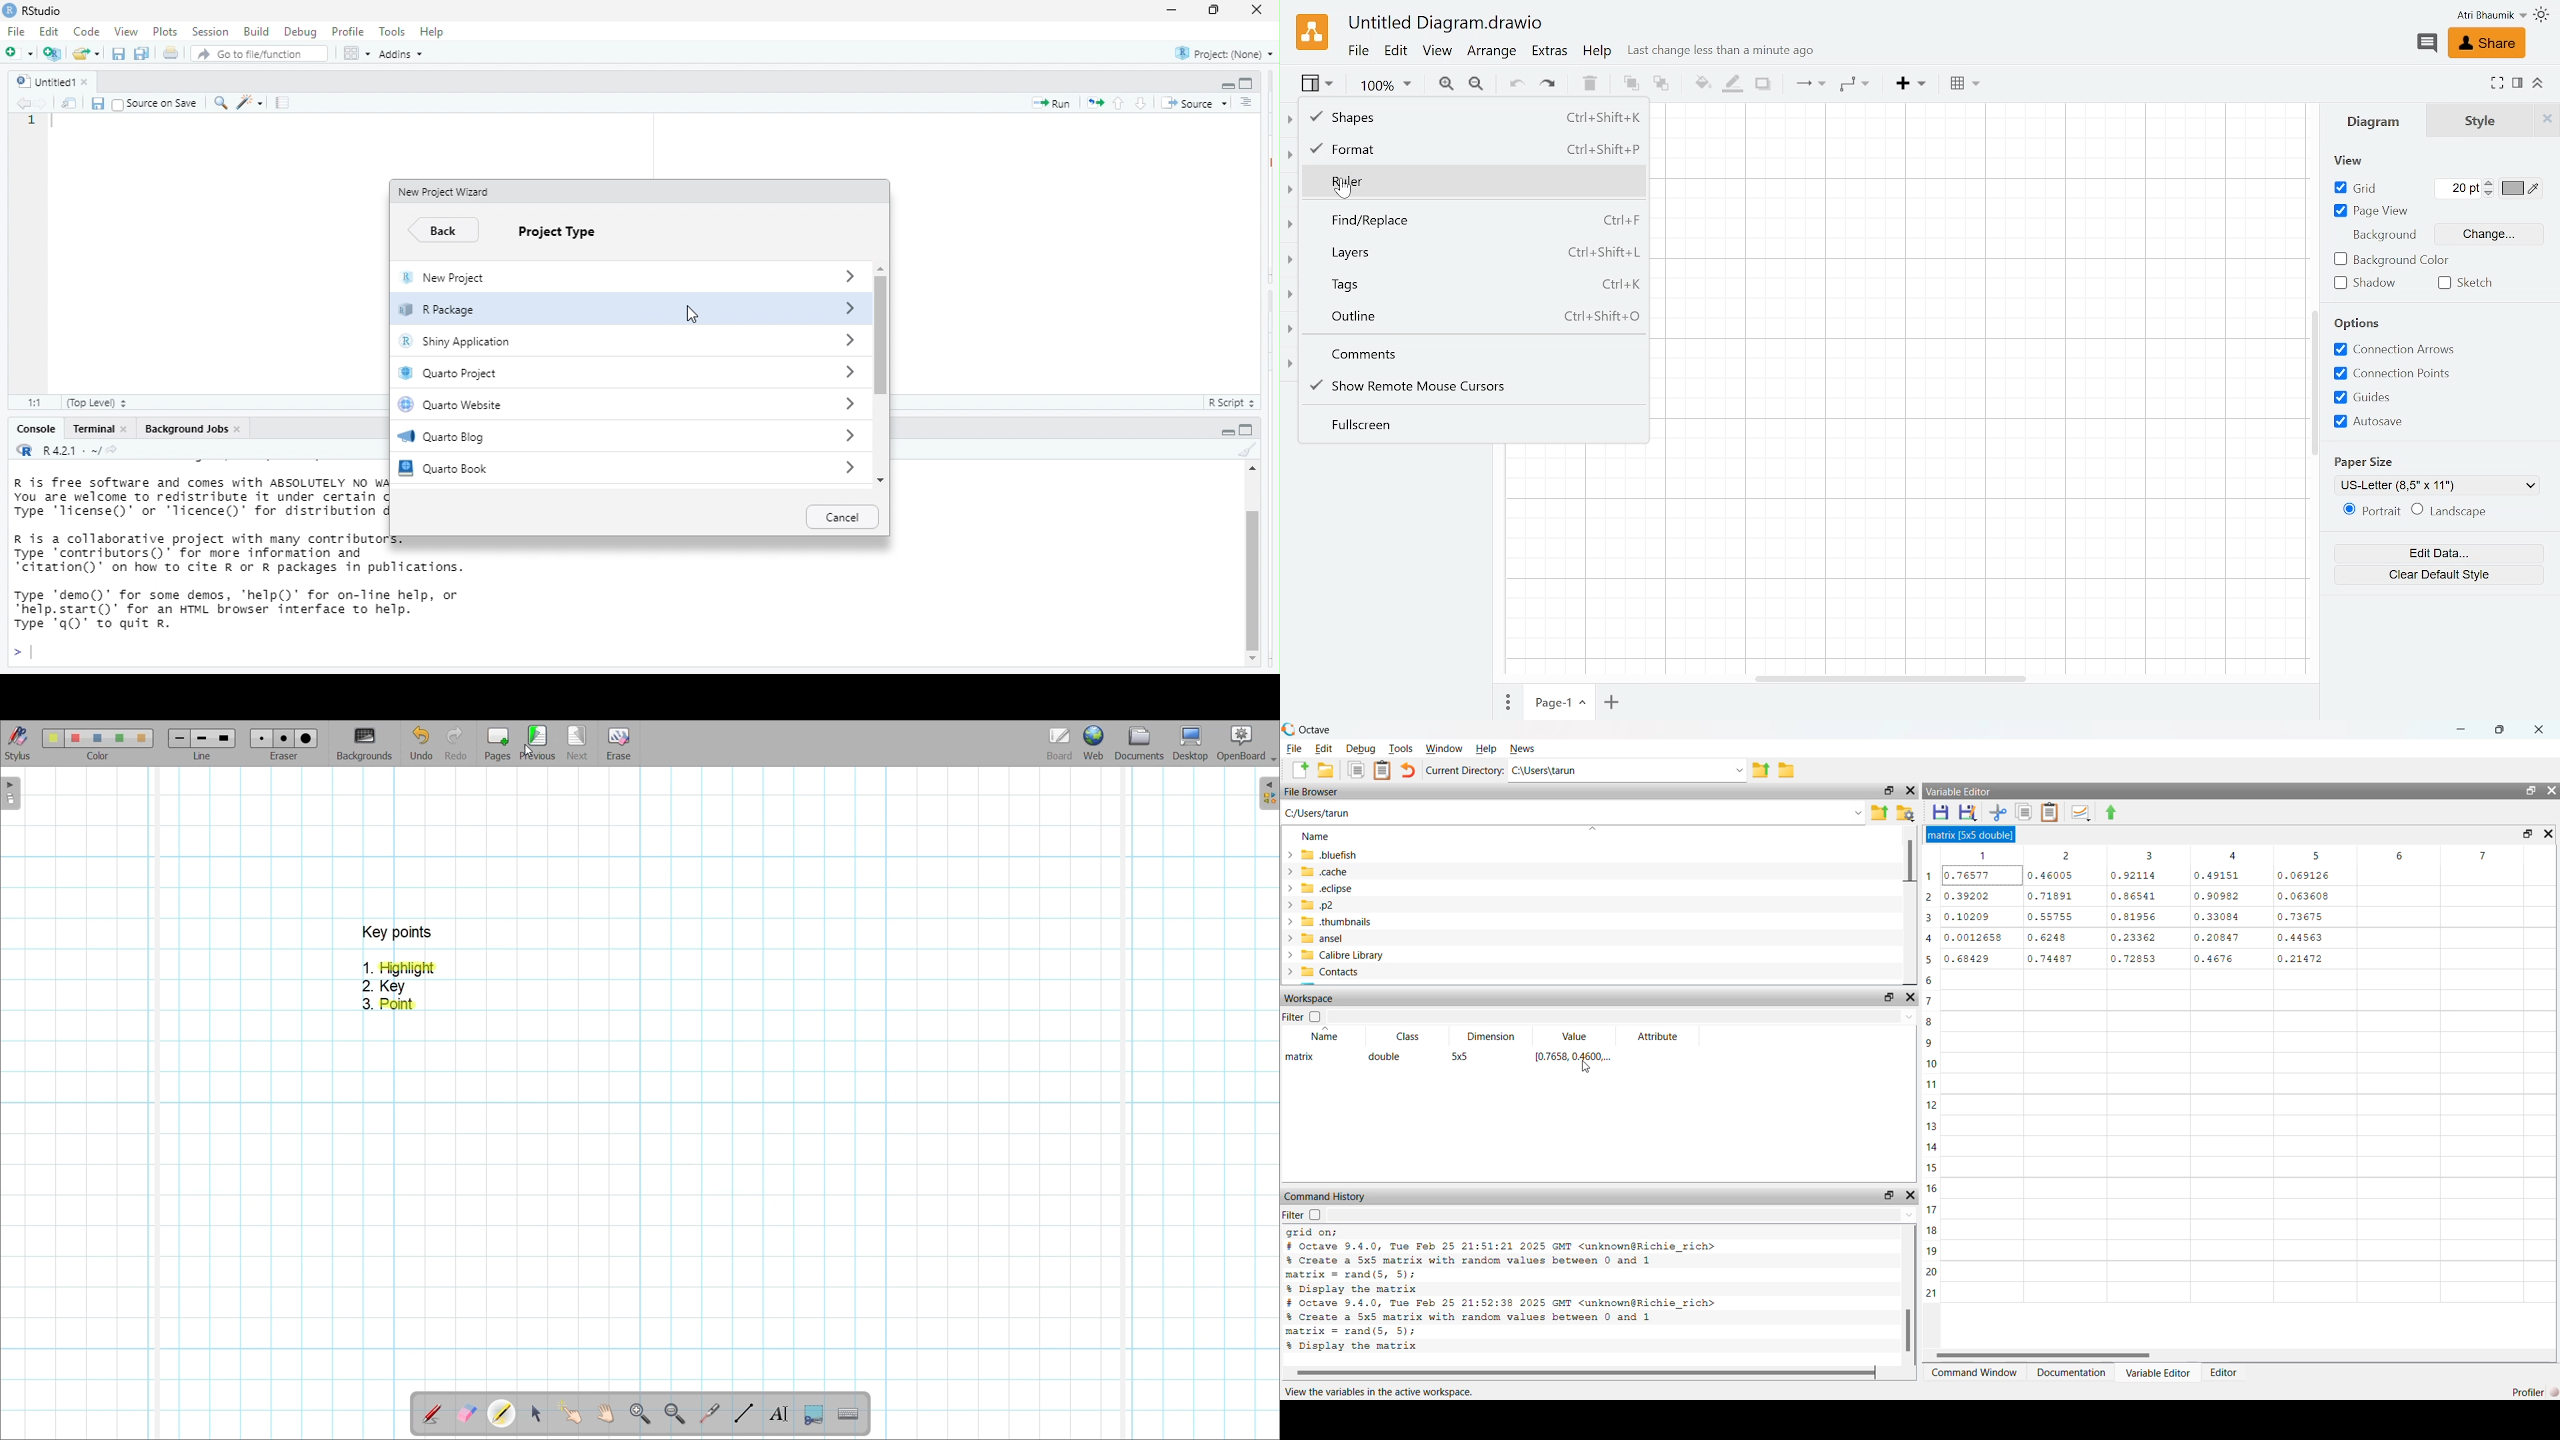 This screenshot has height=1456, width=2576. What do you see at coordinates (1254, 661) in the screenshot?
I see `scroll down` at bounding box center [1254, 661].